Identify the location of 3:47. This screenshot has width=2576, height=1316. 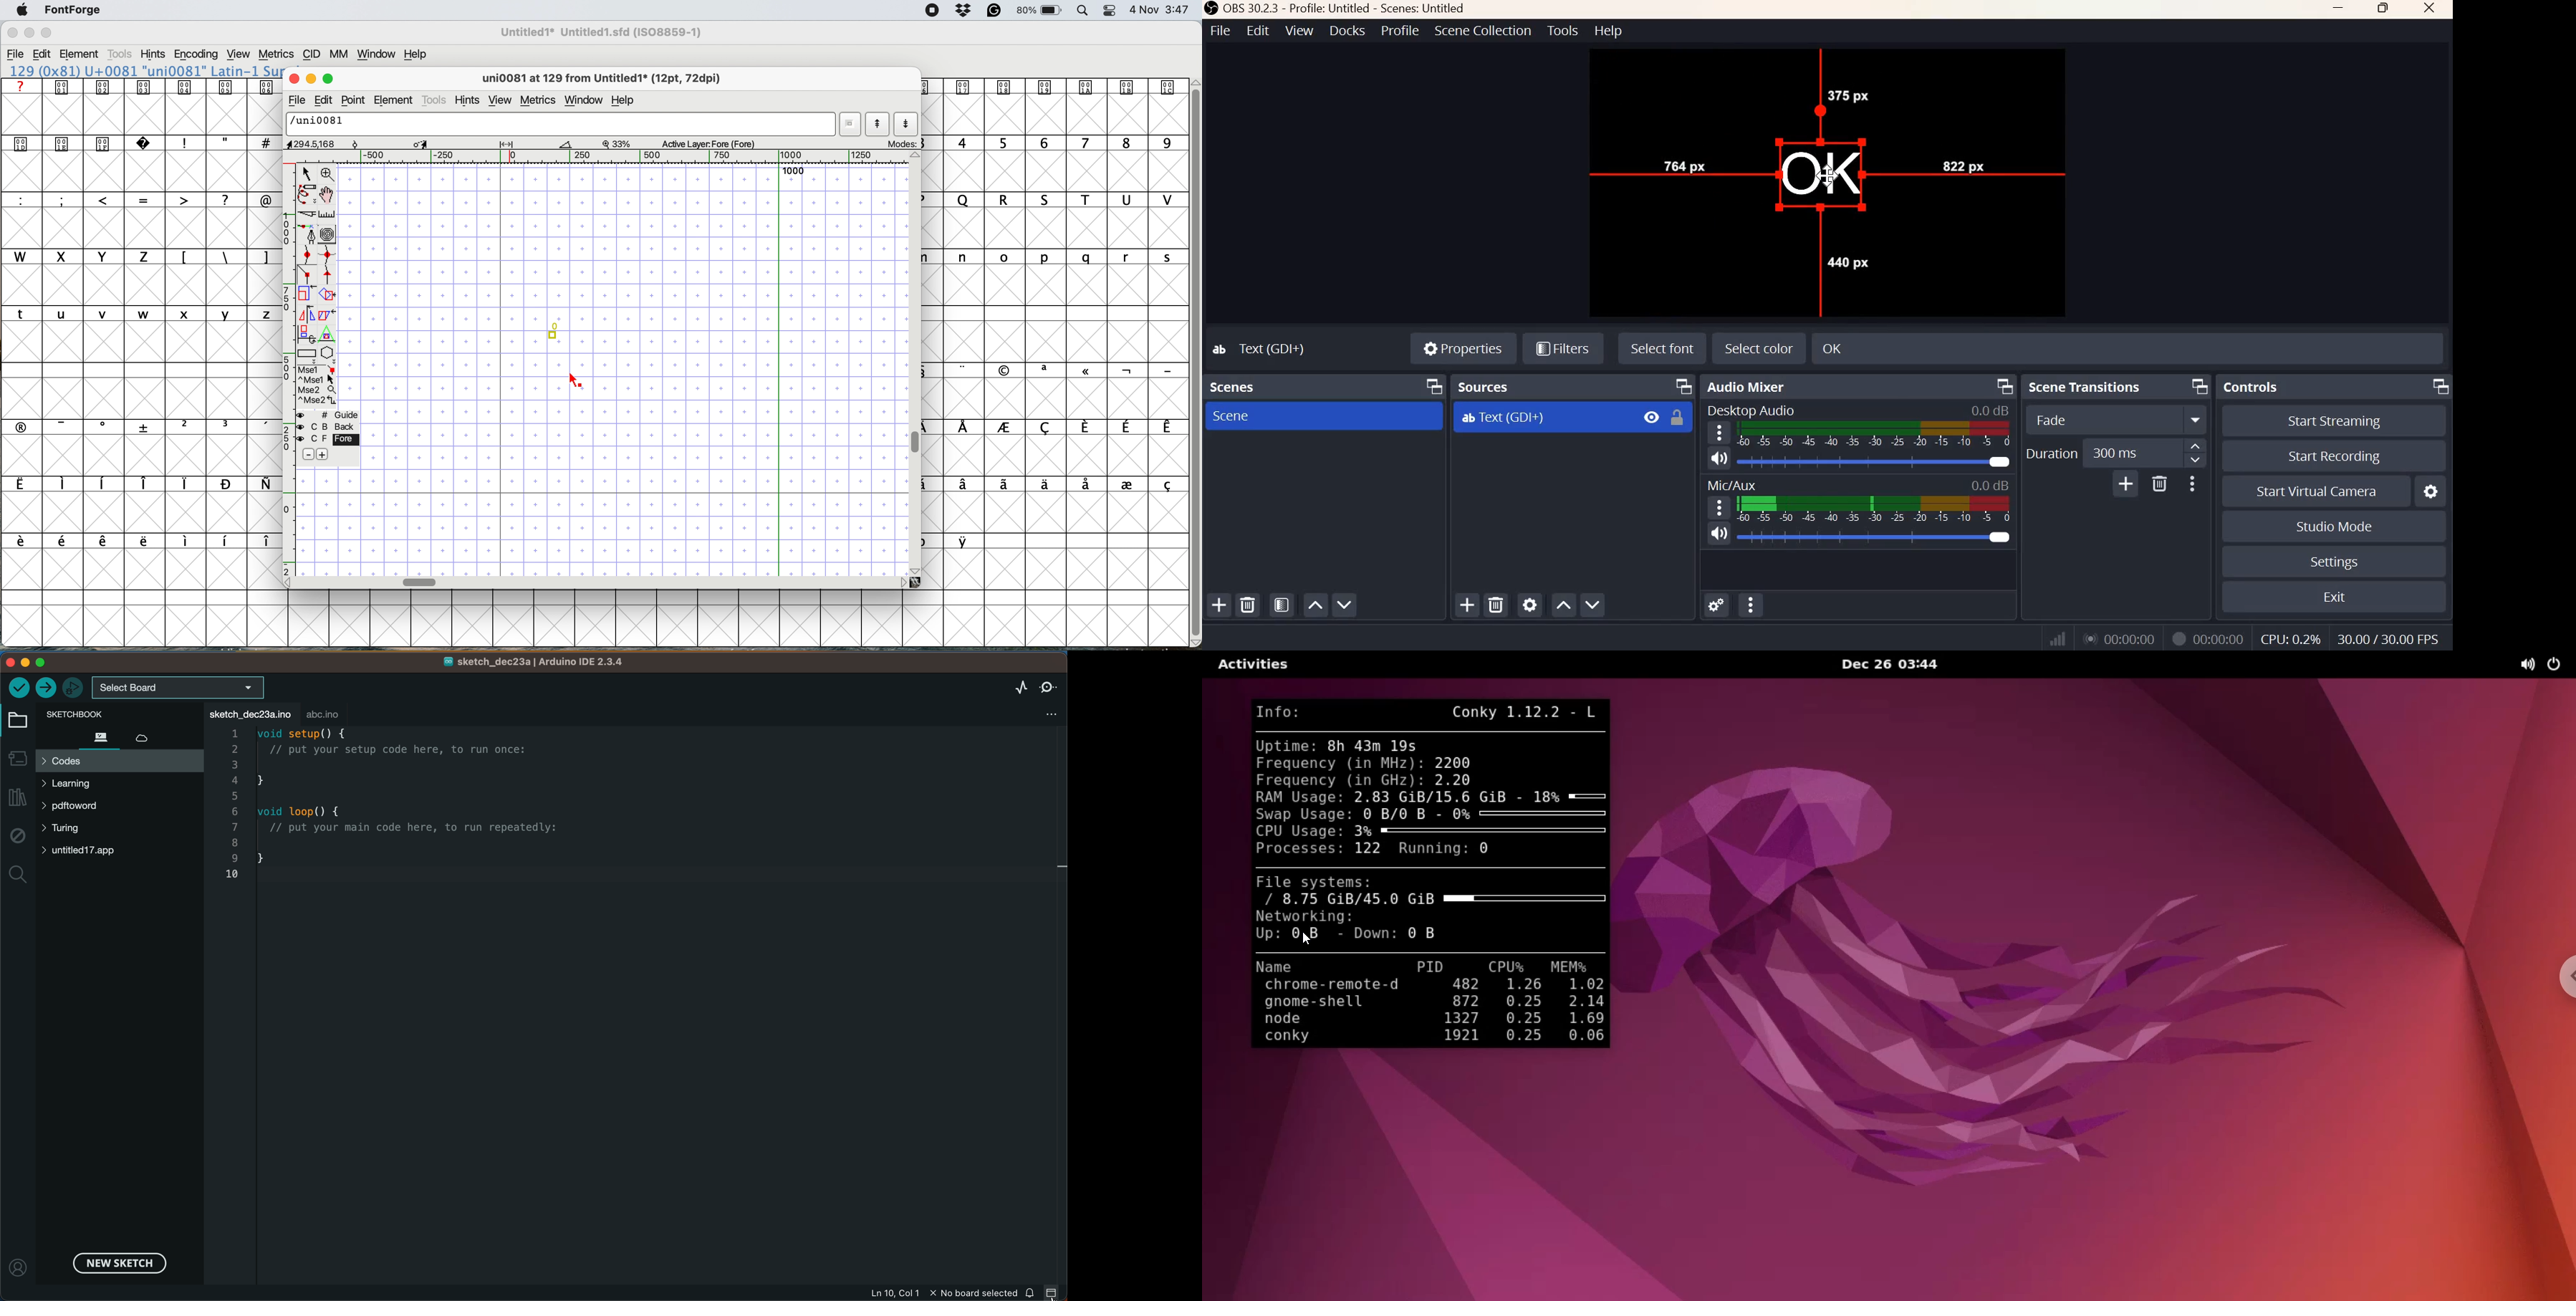
(1176, 11).